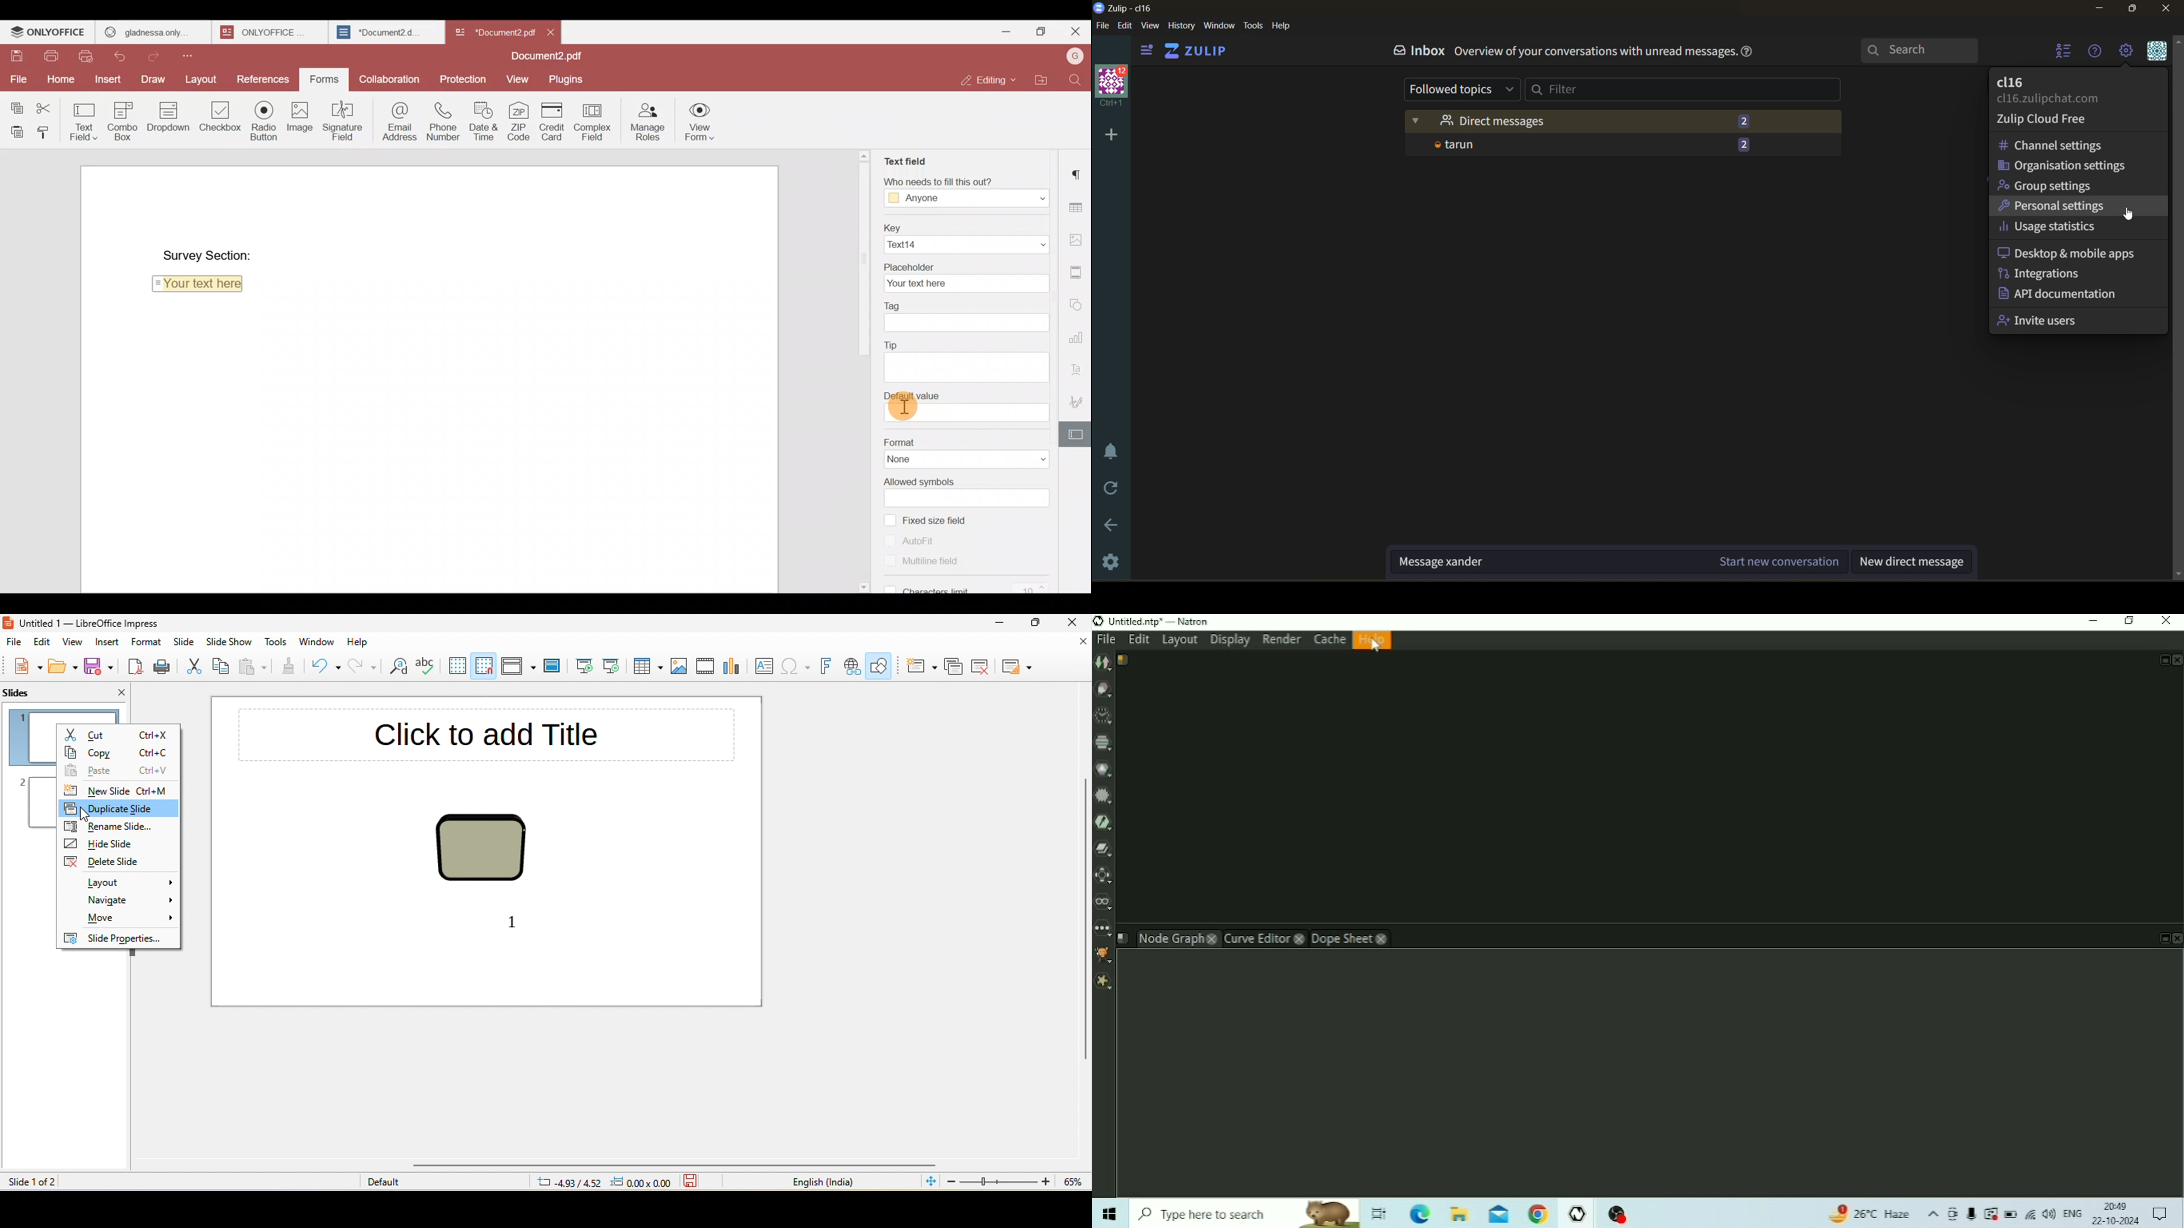  I want to click on minimize, so click(2101, 10).